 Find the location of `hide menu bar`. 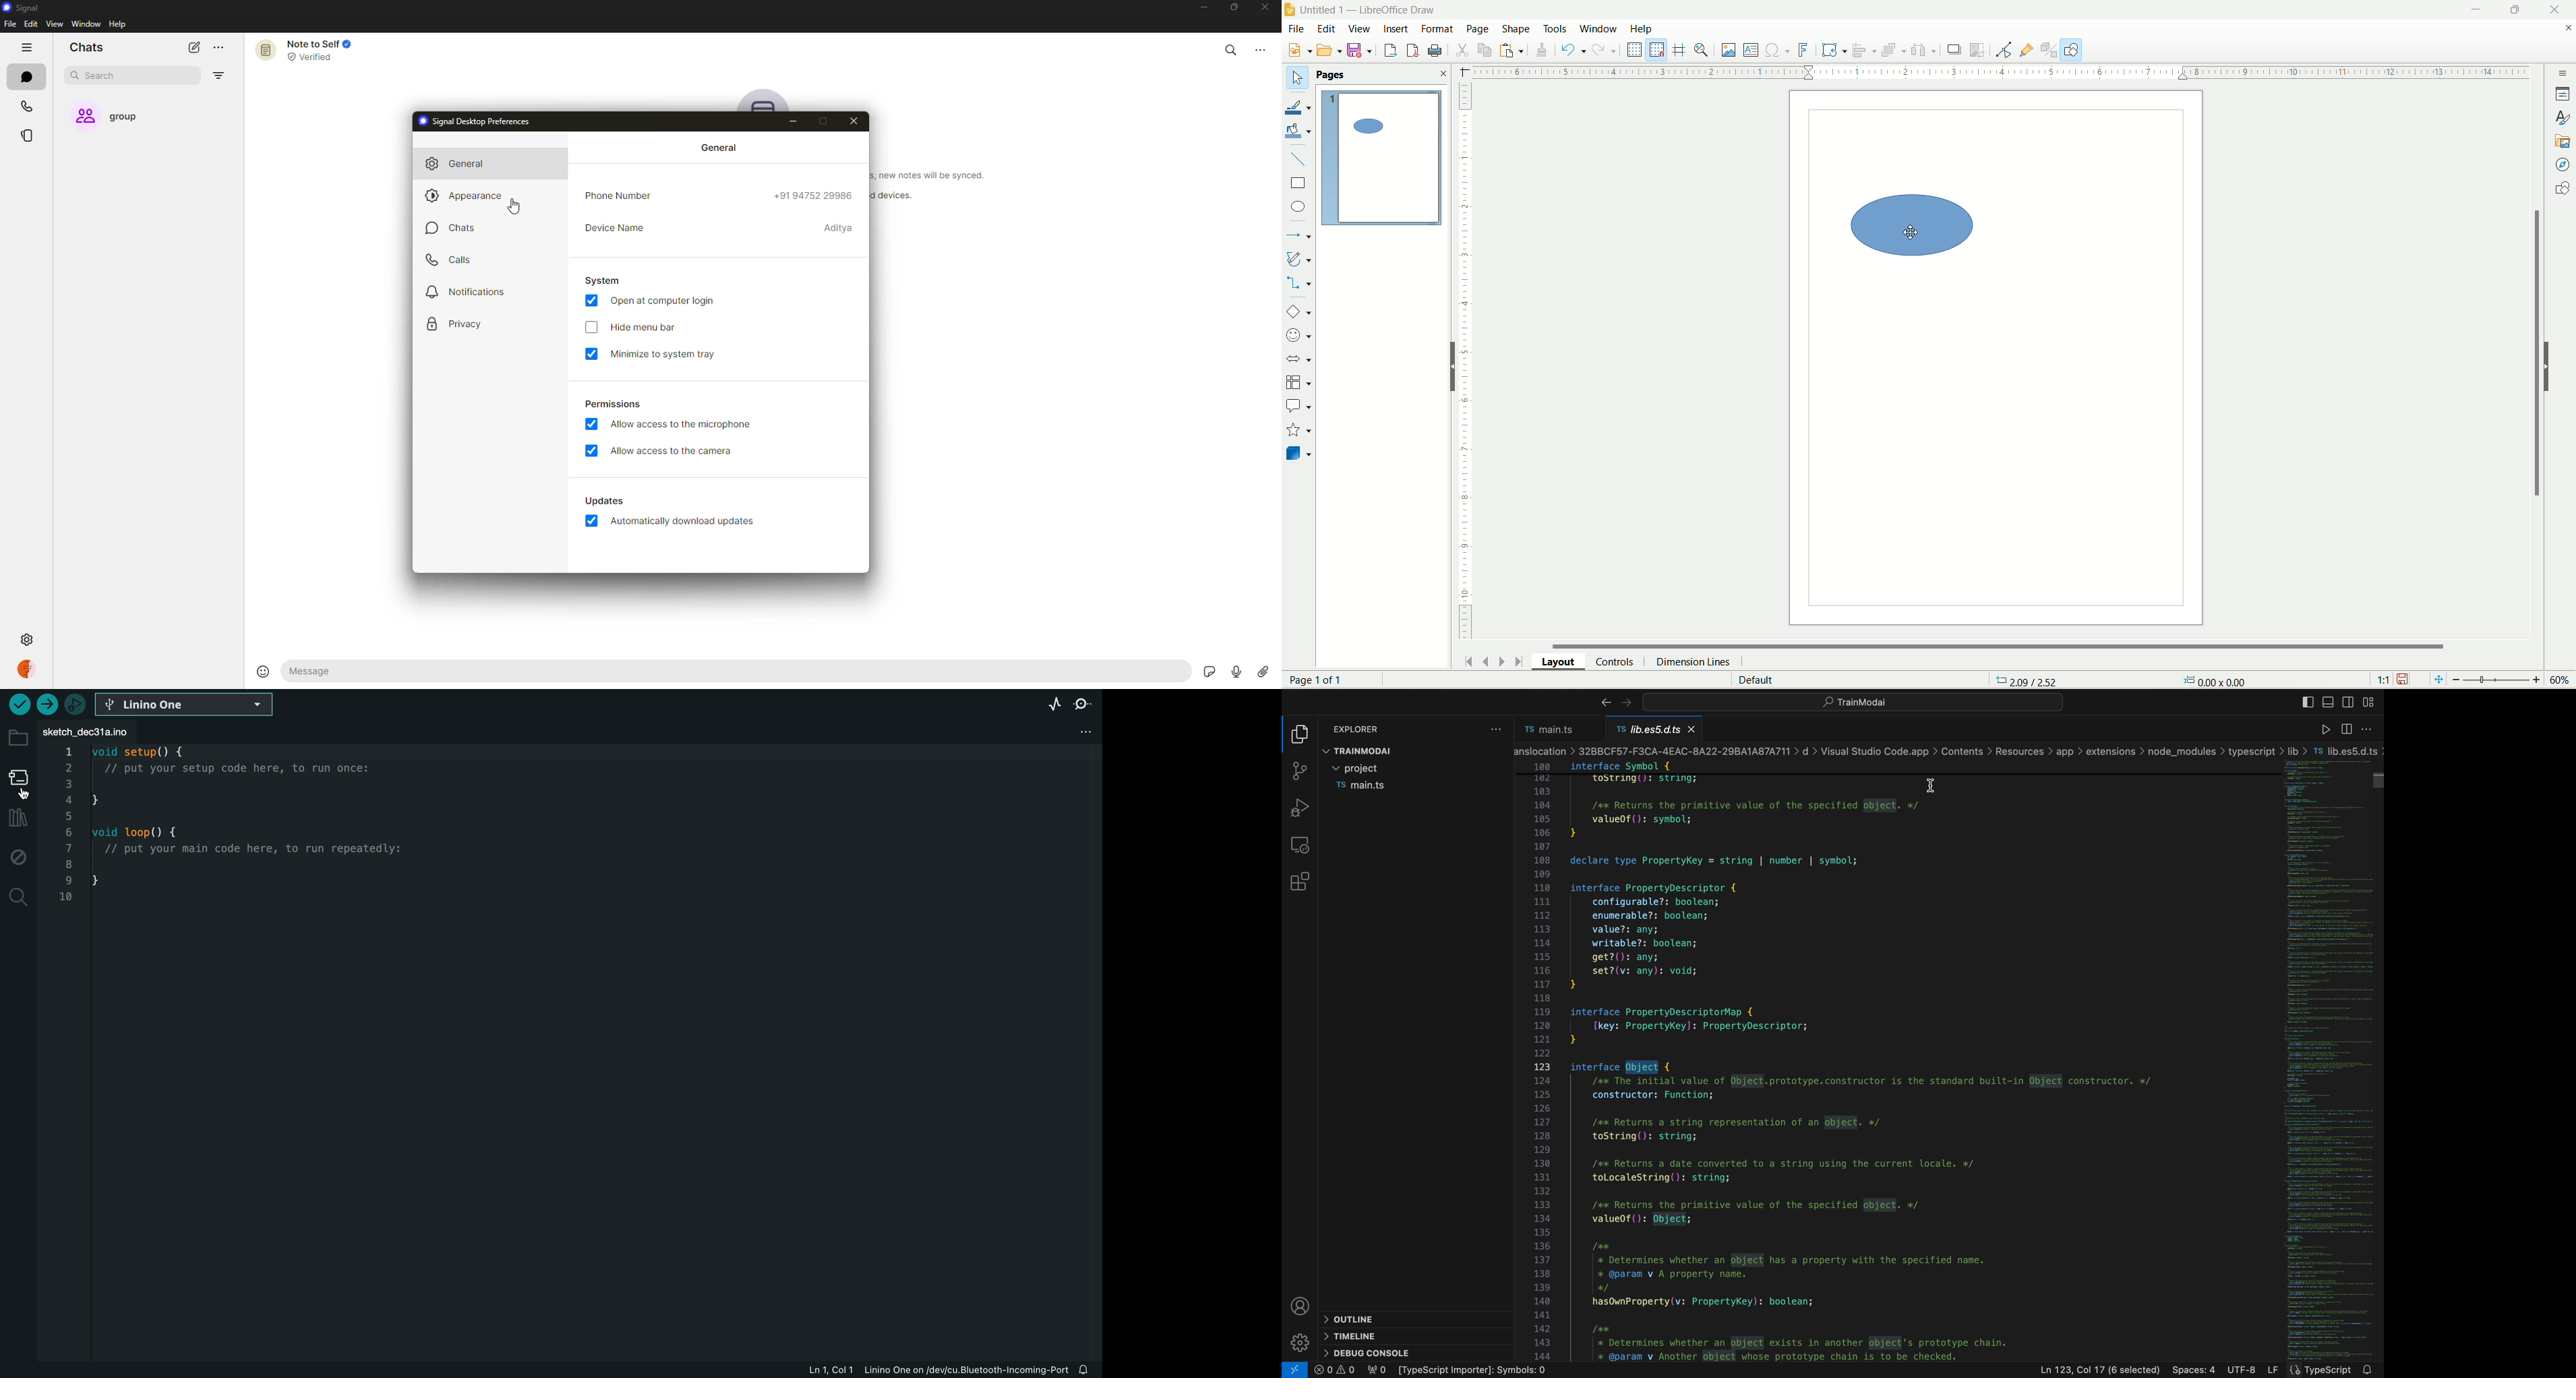

hide menu bar is located at coordinates (643, 328).